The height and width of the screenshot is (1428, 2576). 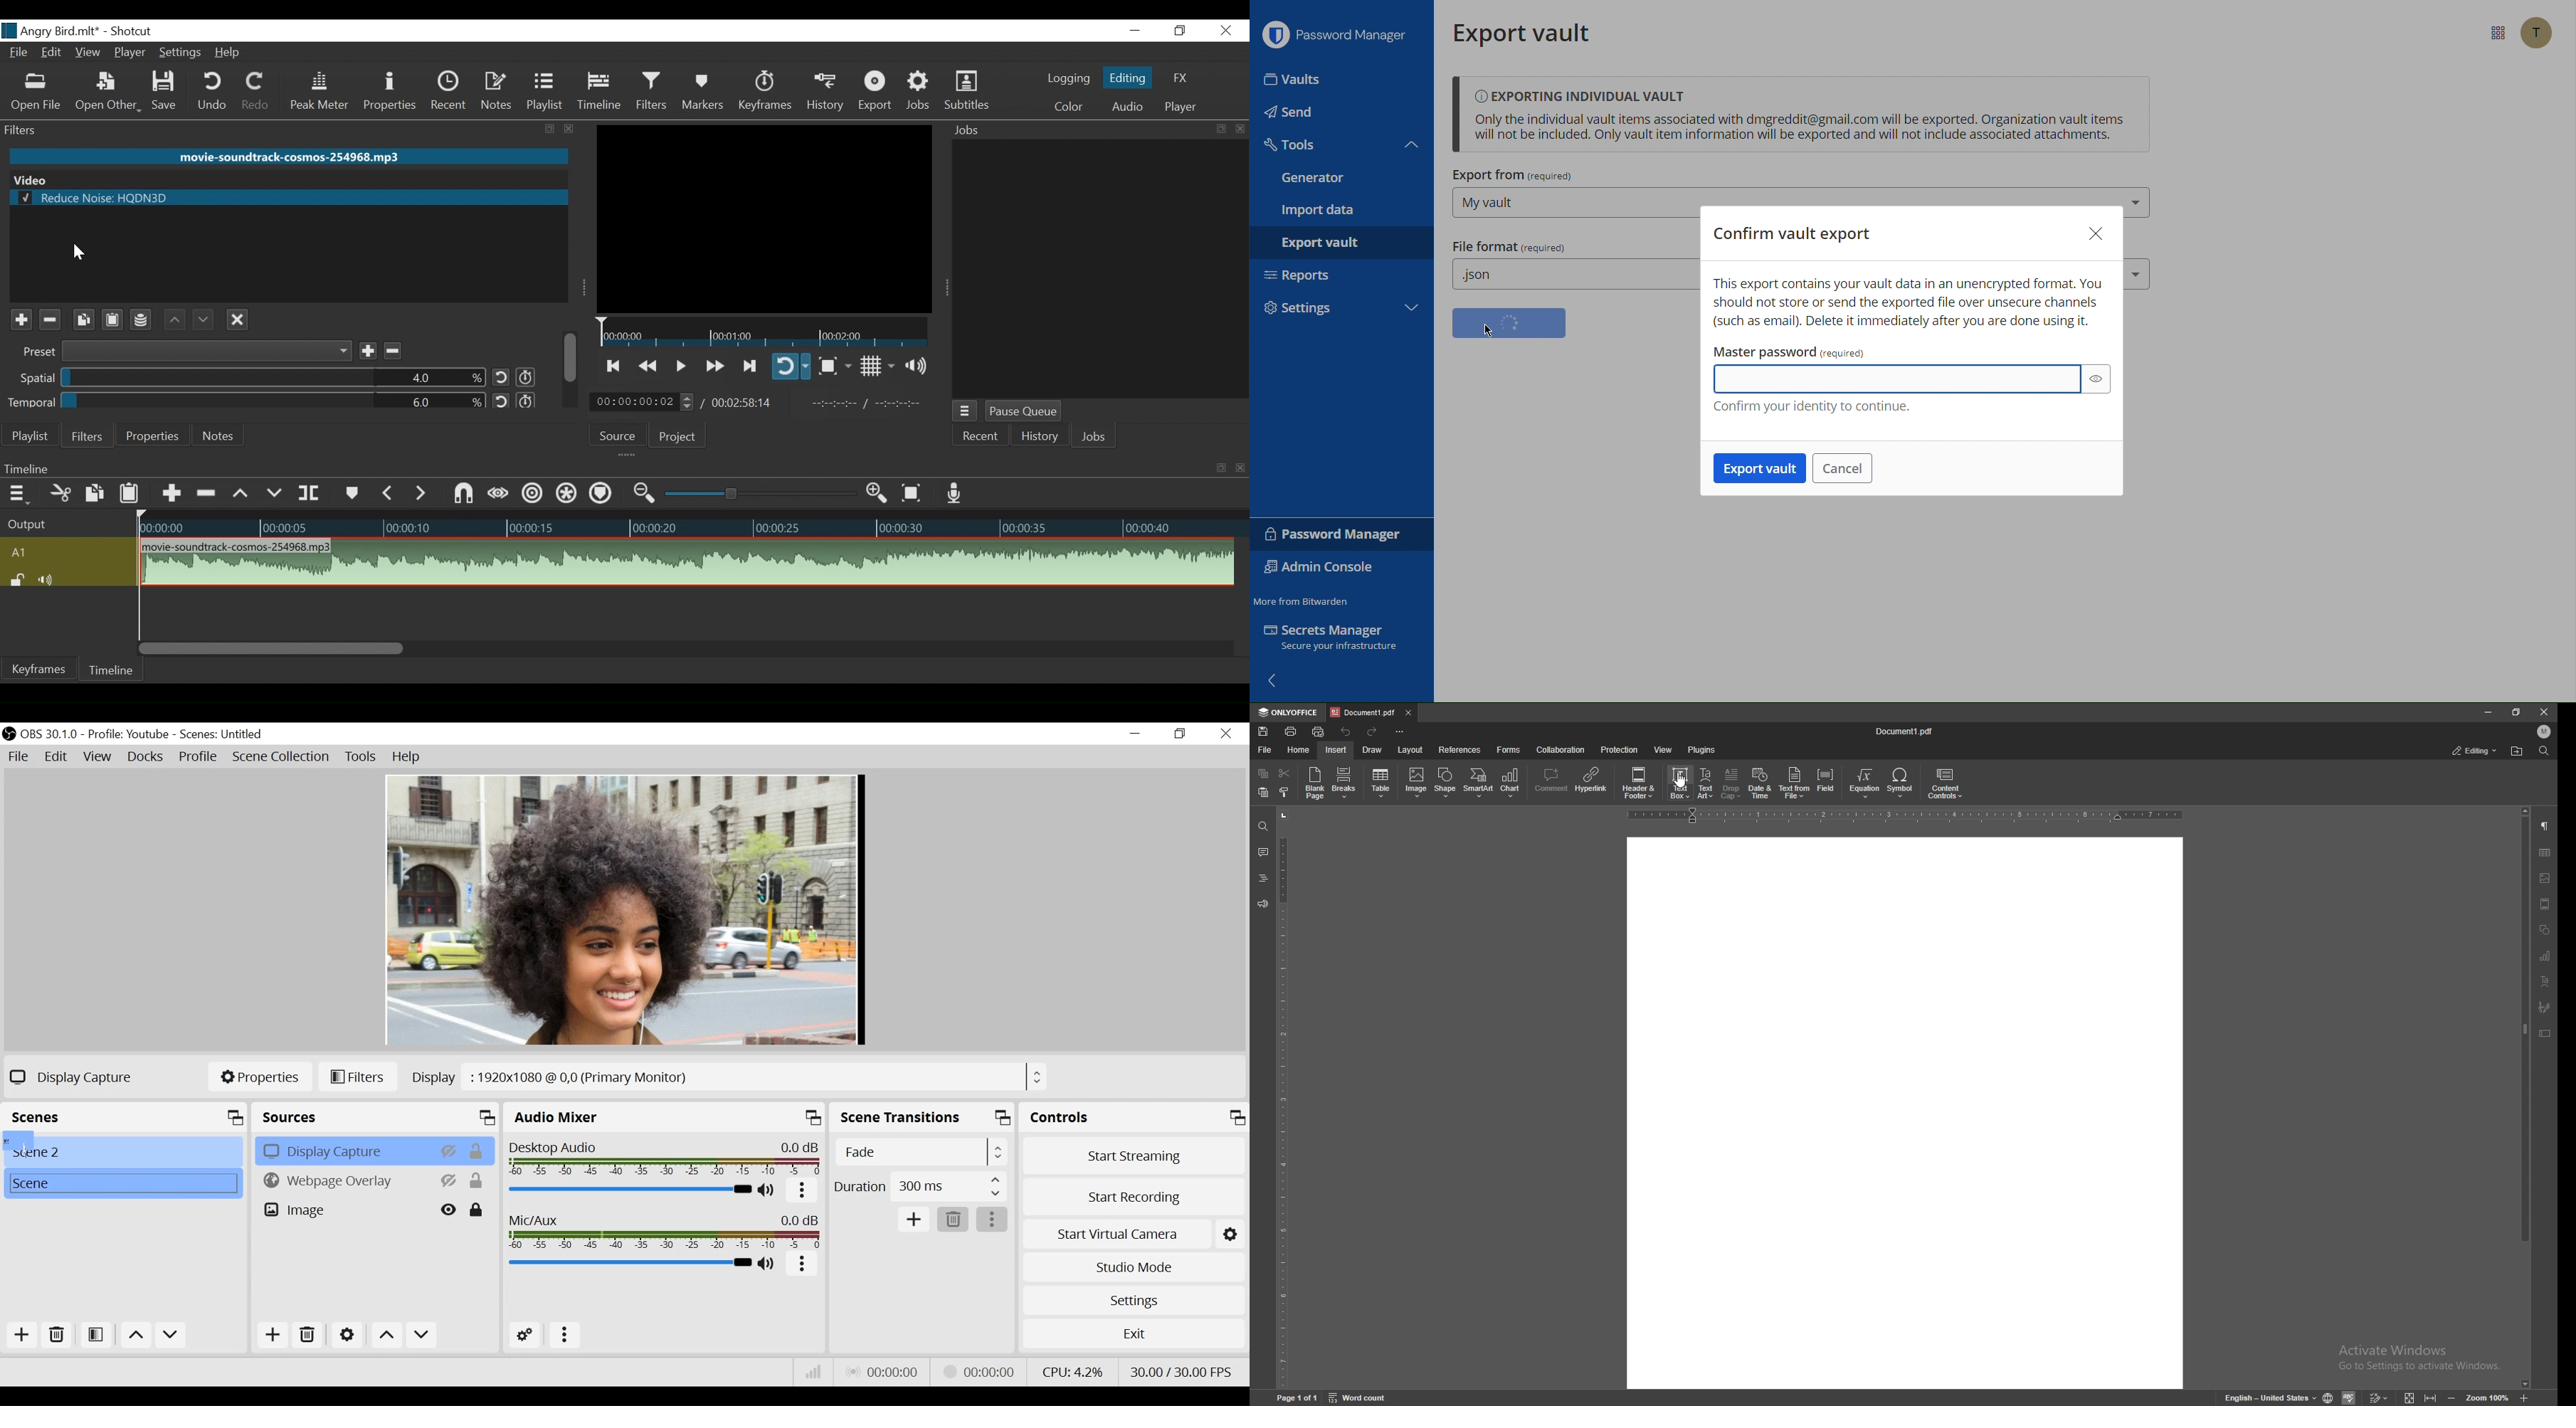 What do you see at coordinates (408, 758) in the screenshot?
I see `Help` at bounding box center [408, 758].